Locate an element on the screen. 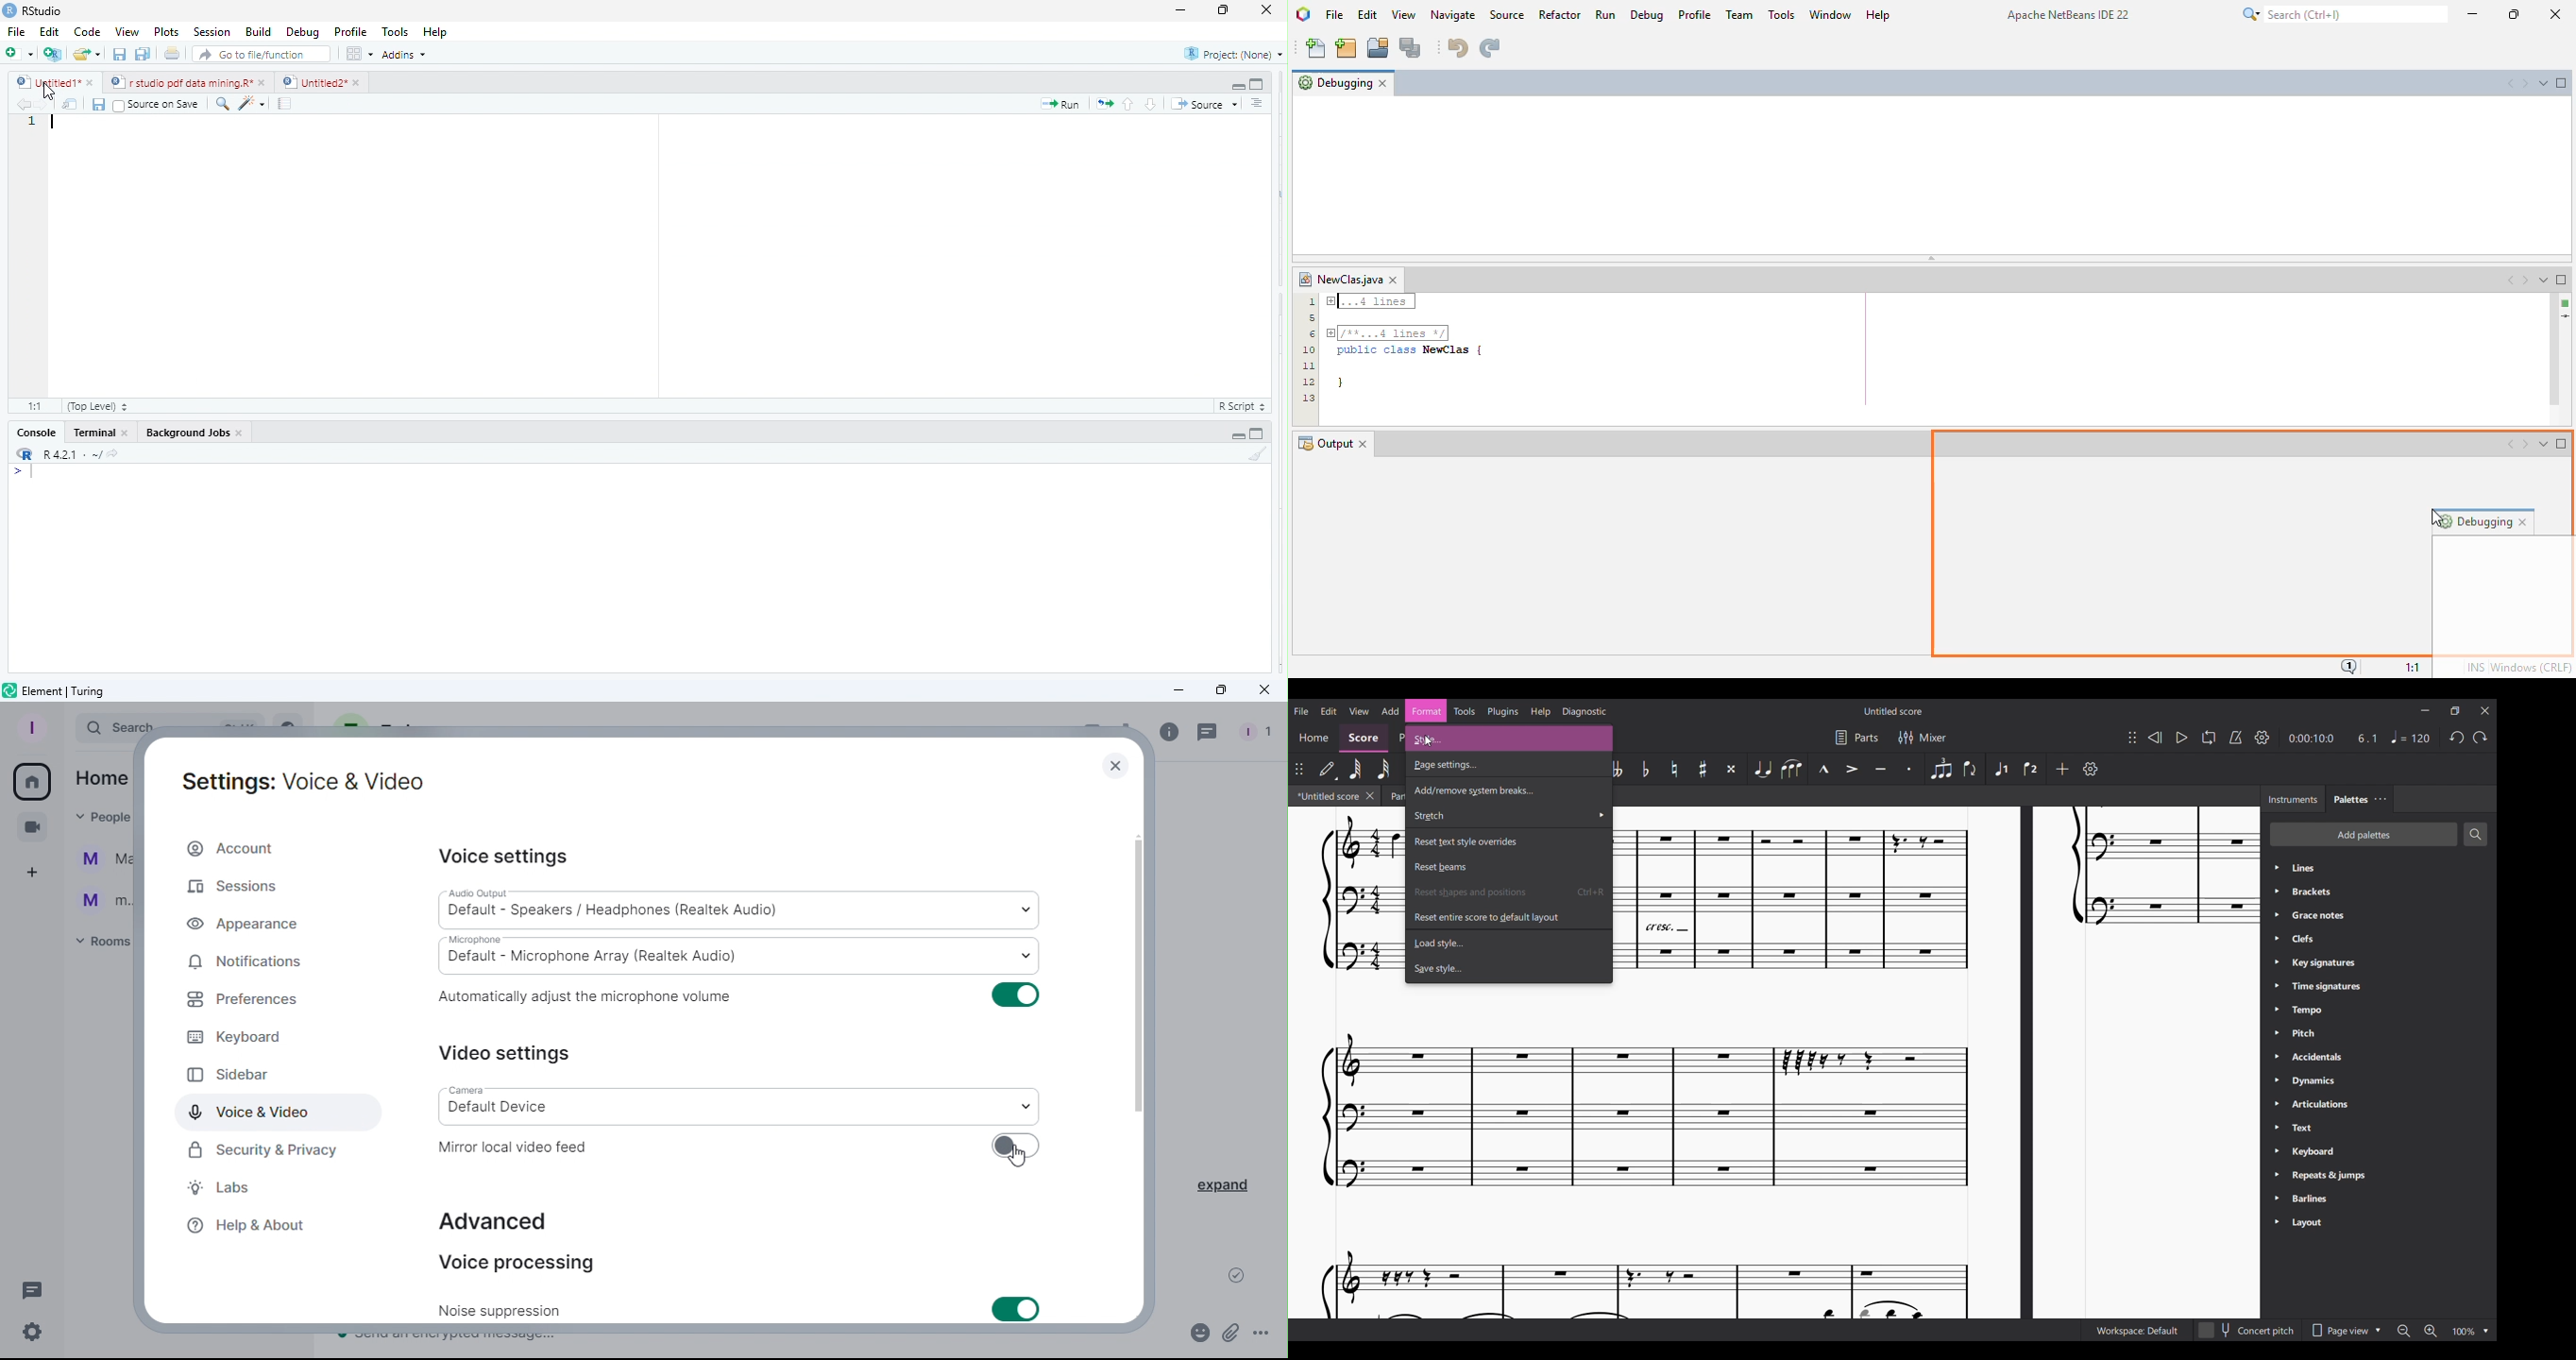 The image size is (2576, 1372). More options is located at coordinates (1264, 1337).